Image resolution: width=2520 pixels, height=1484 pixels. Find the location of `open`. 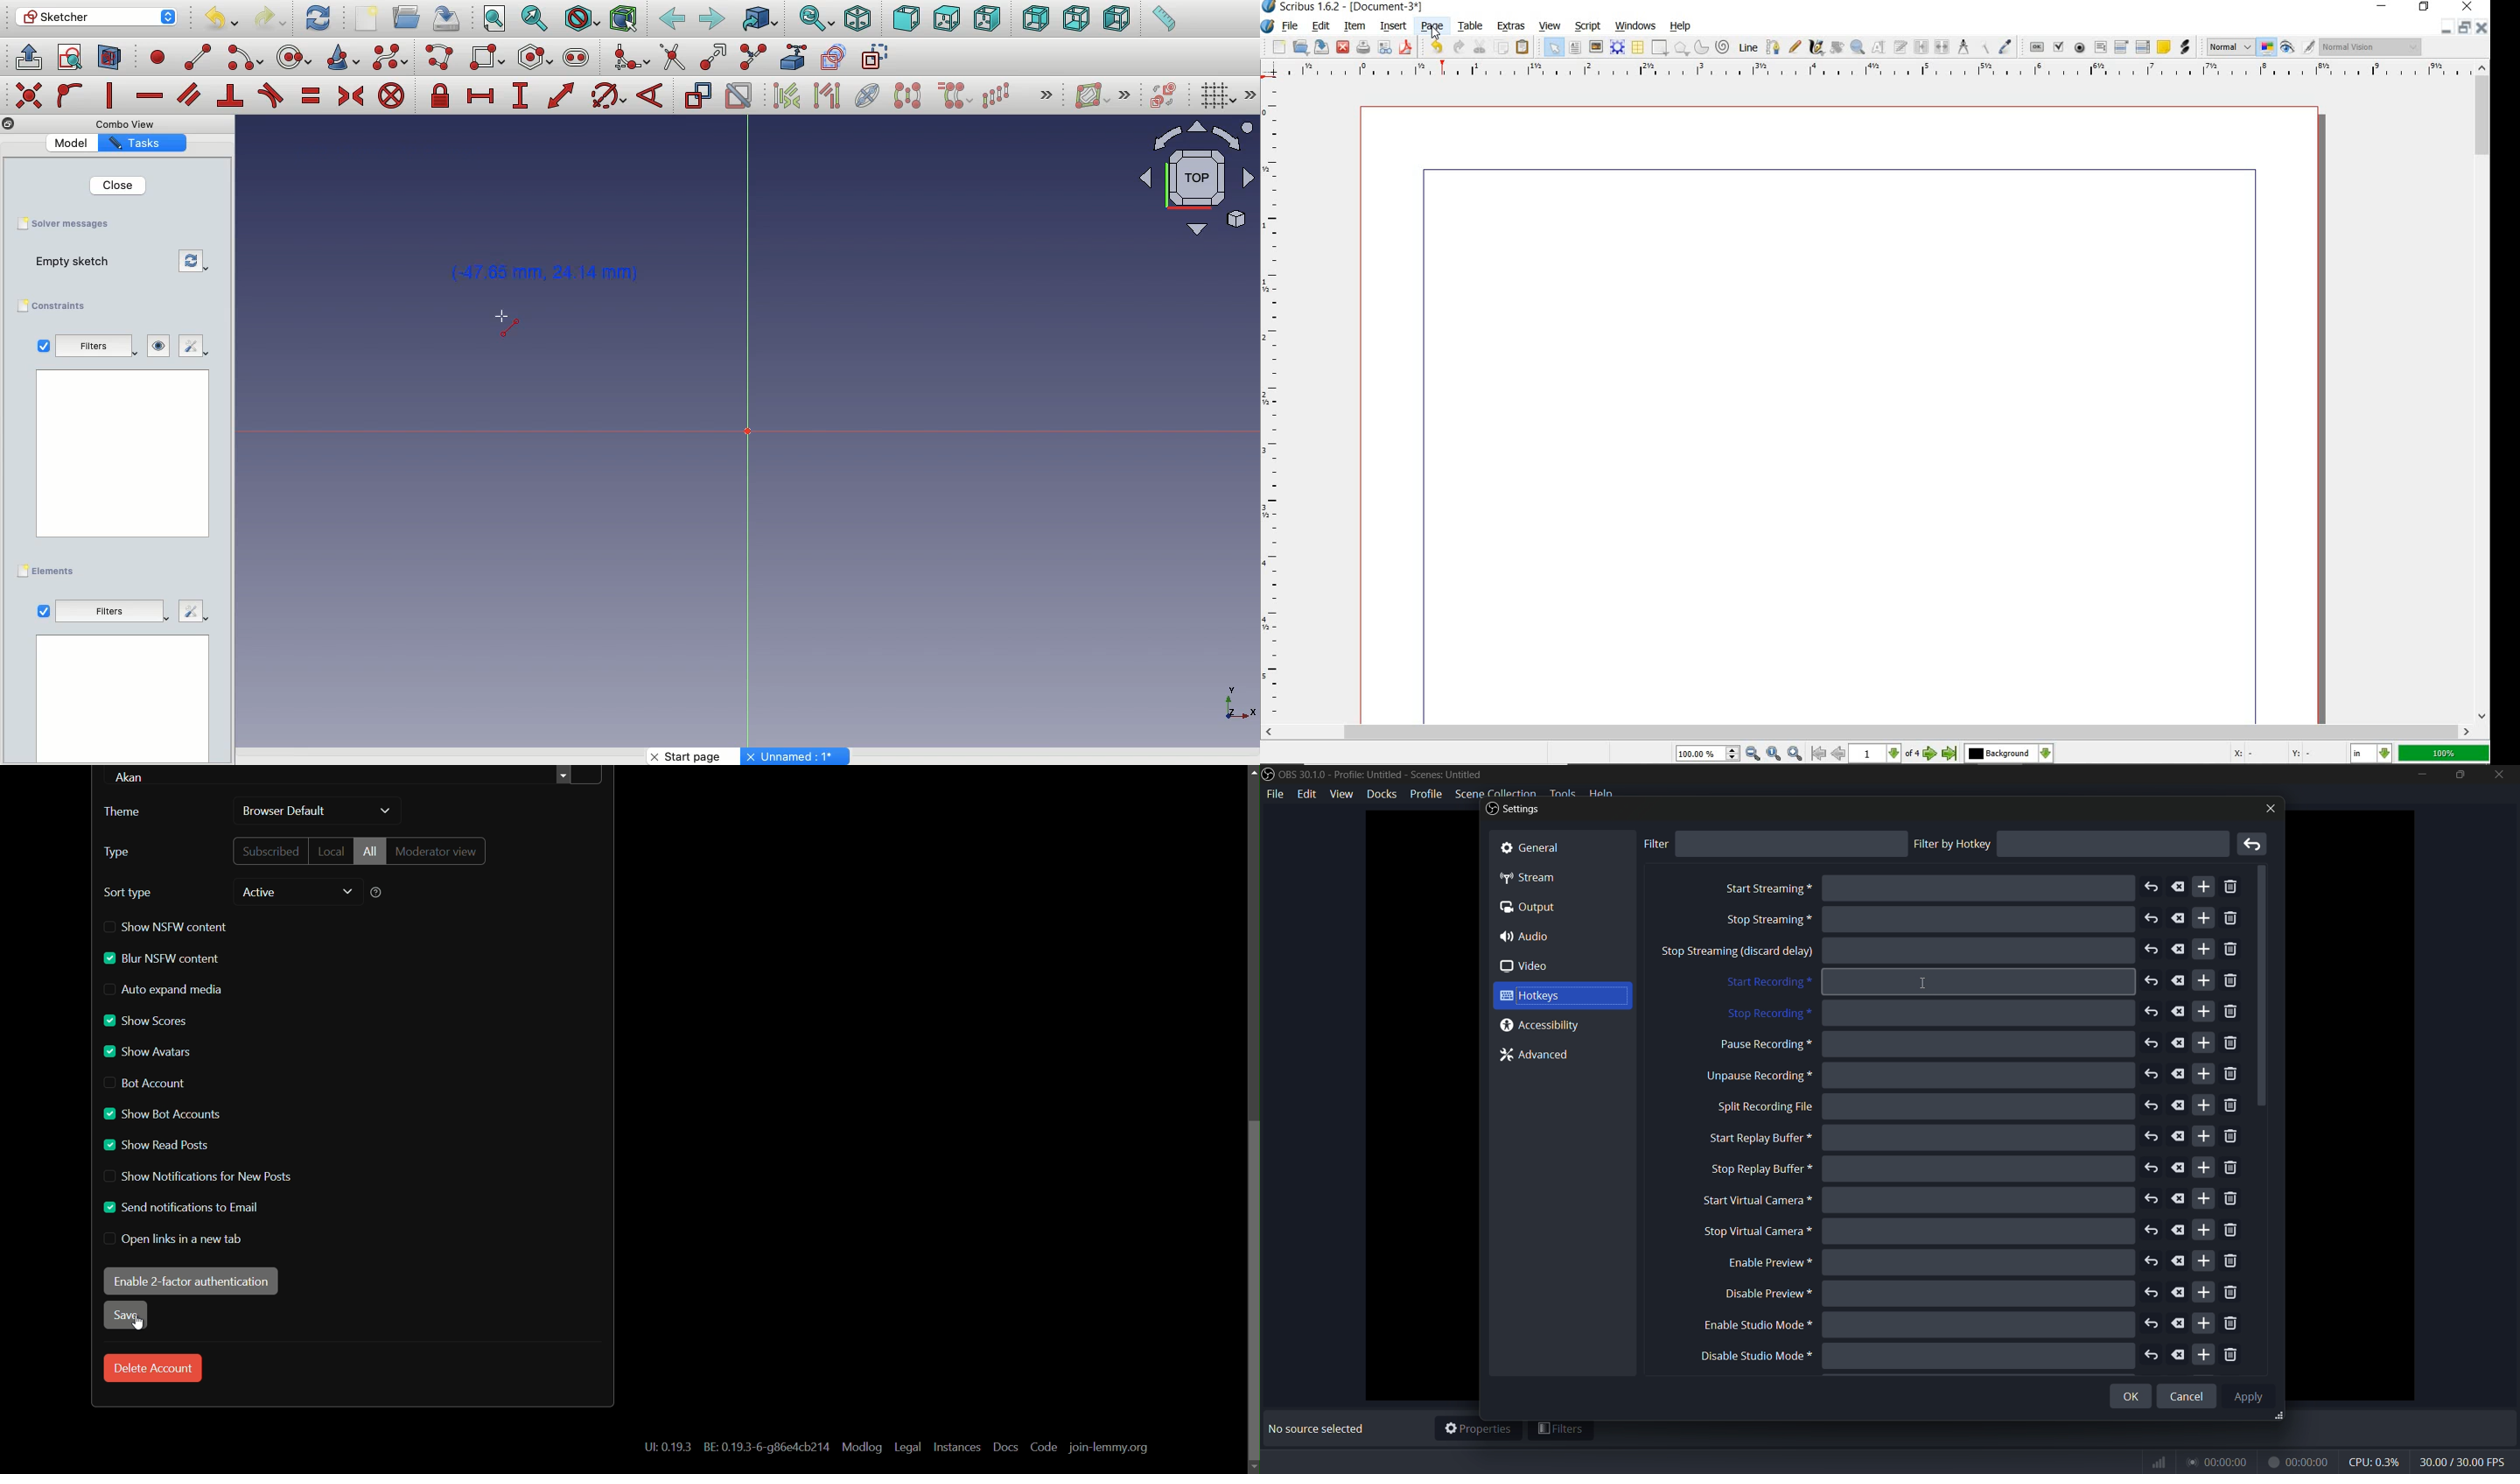

open is located at coordinates (1301, 47).